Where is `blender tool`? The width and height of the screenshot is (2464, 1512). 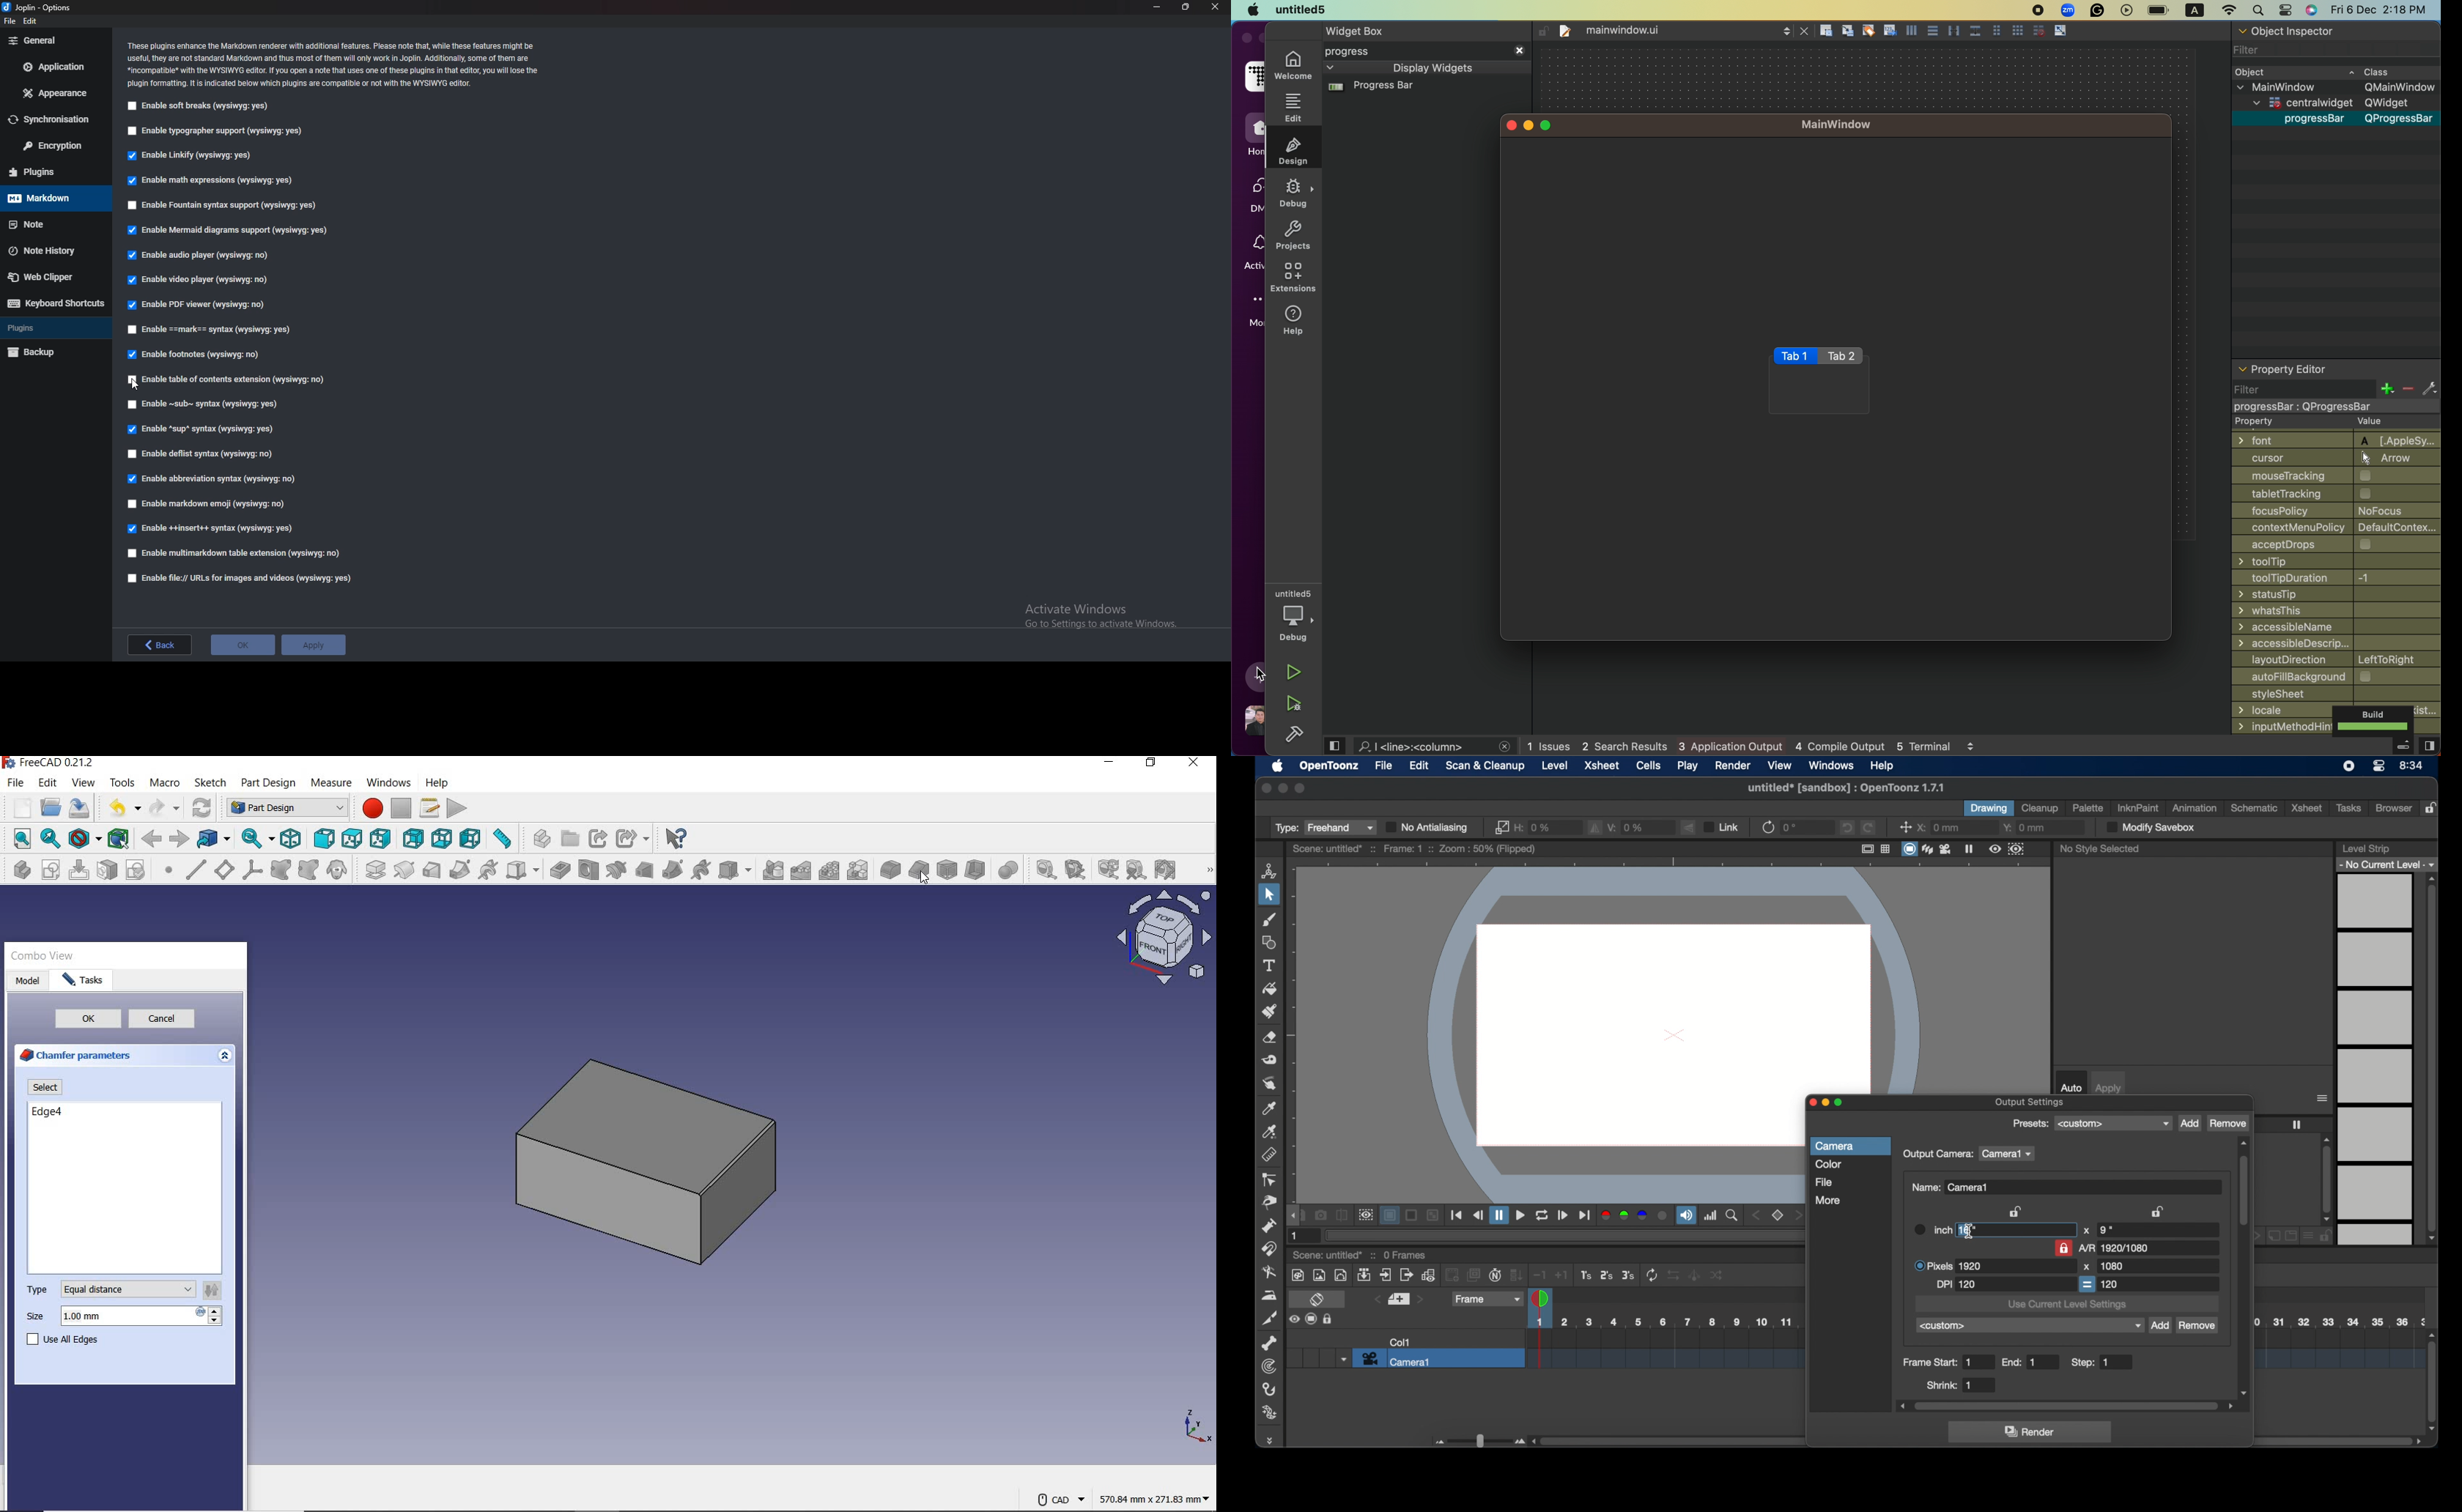
blender tool is located at coordinates (1269, 1273).